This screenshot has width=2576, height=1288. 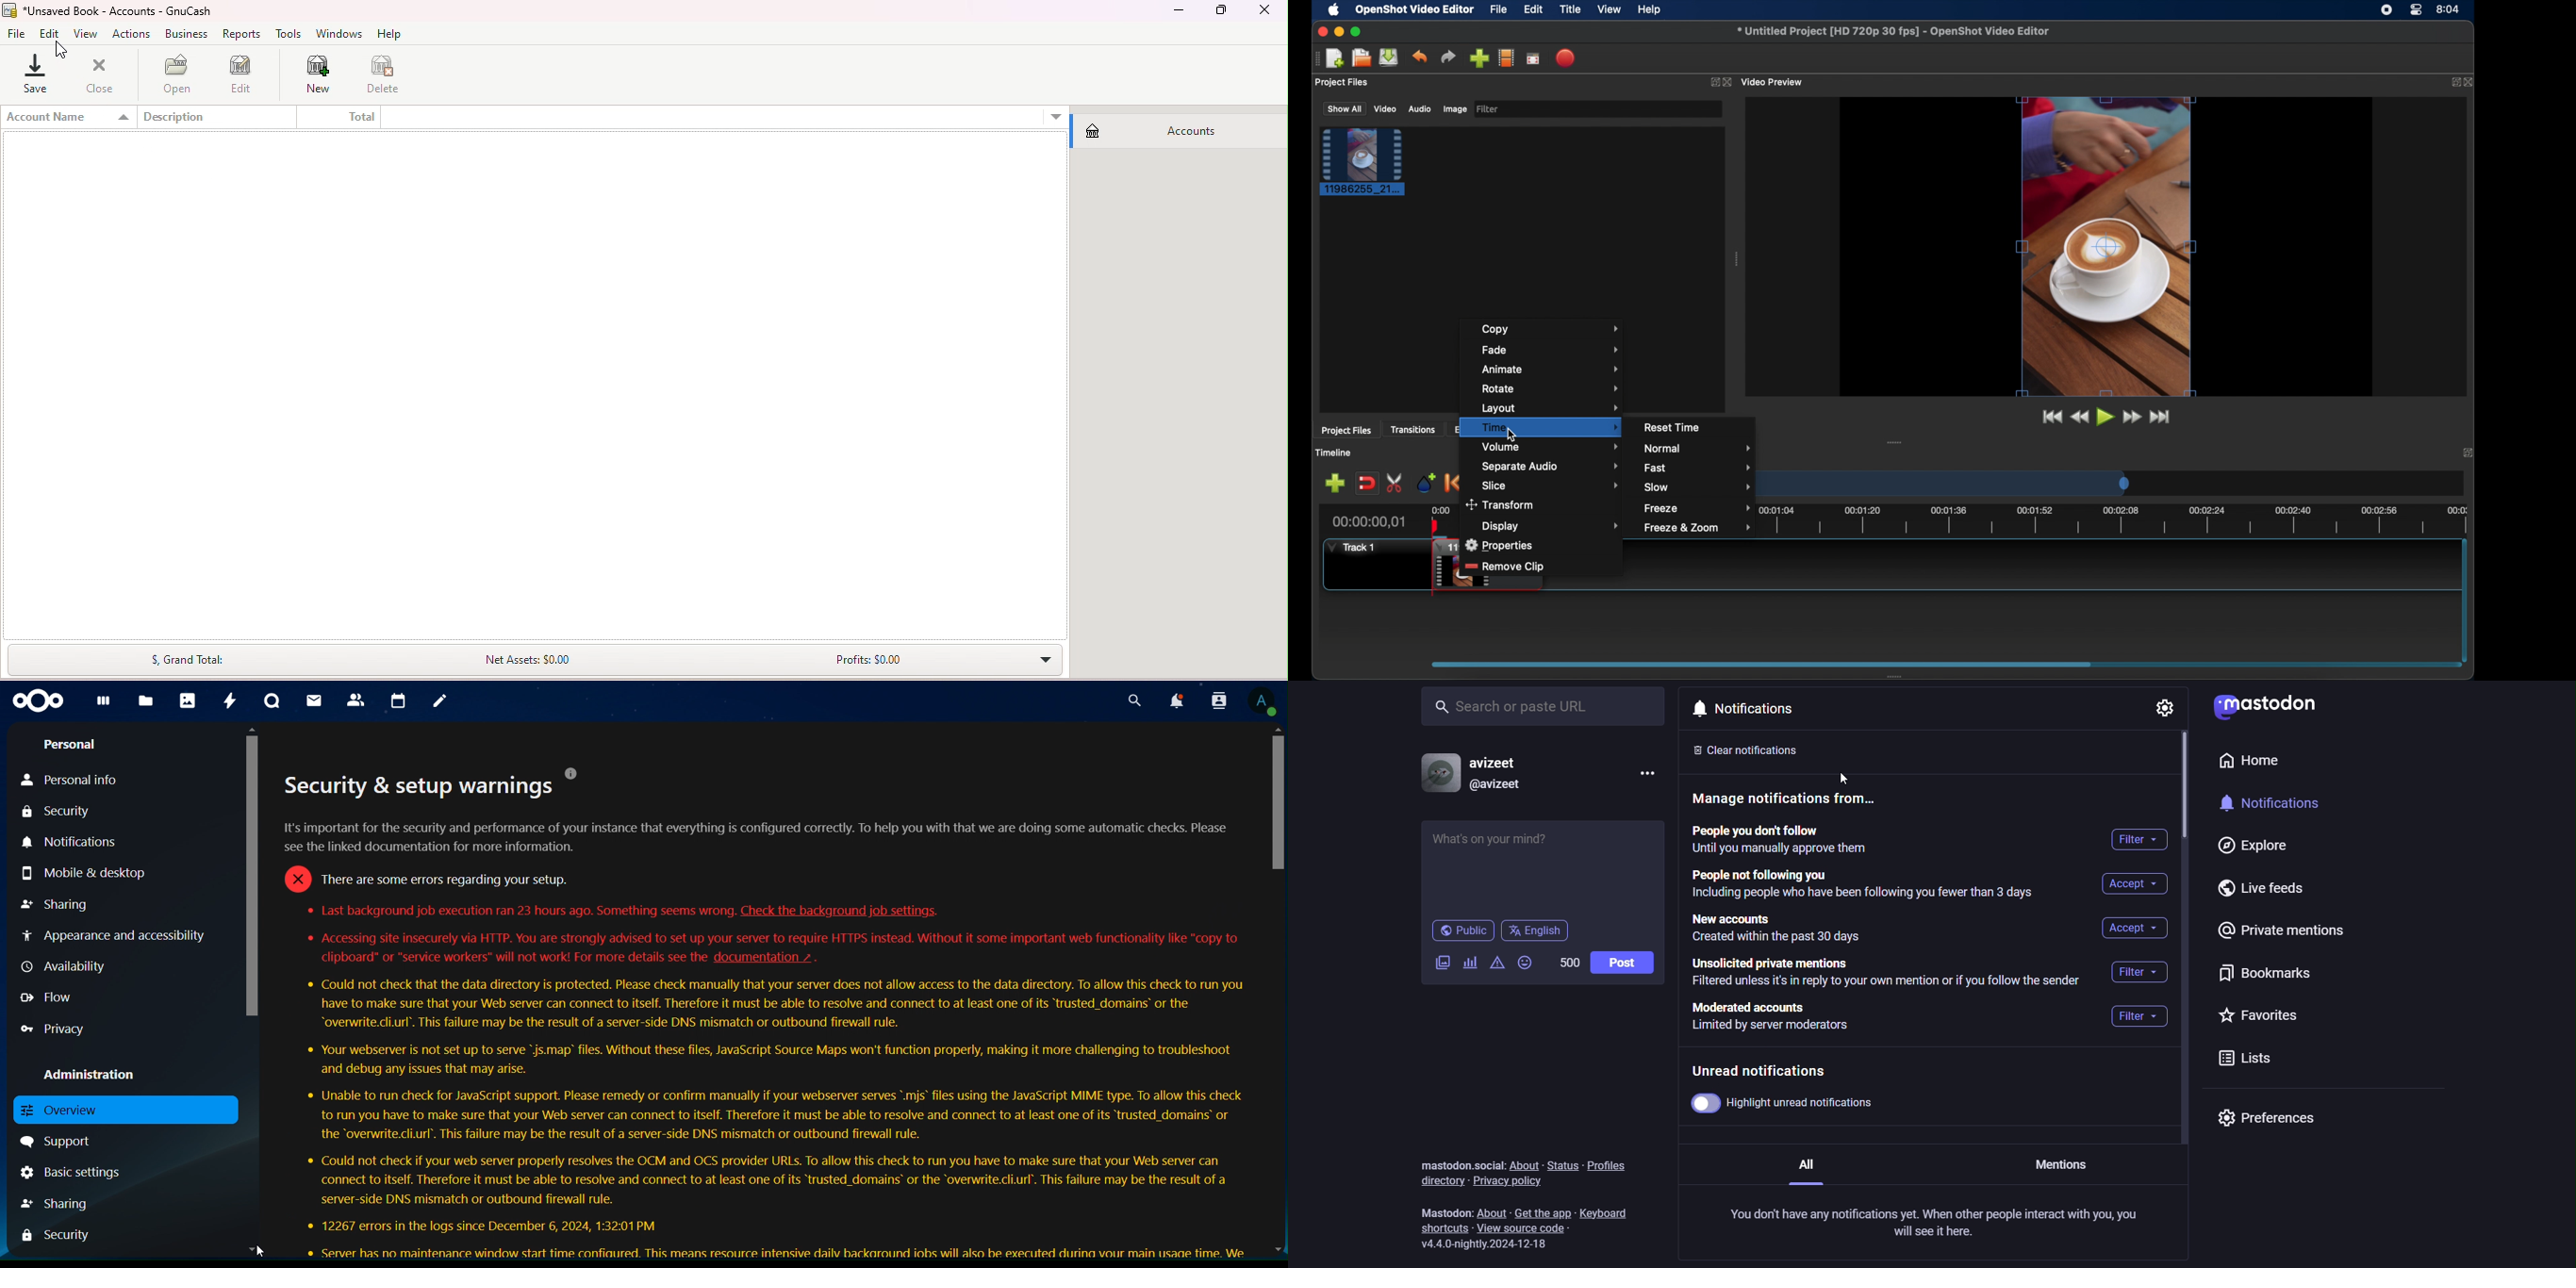 I want to click on Cursor, so click(x=264, y=1249).